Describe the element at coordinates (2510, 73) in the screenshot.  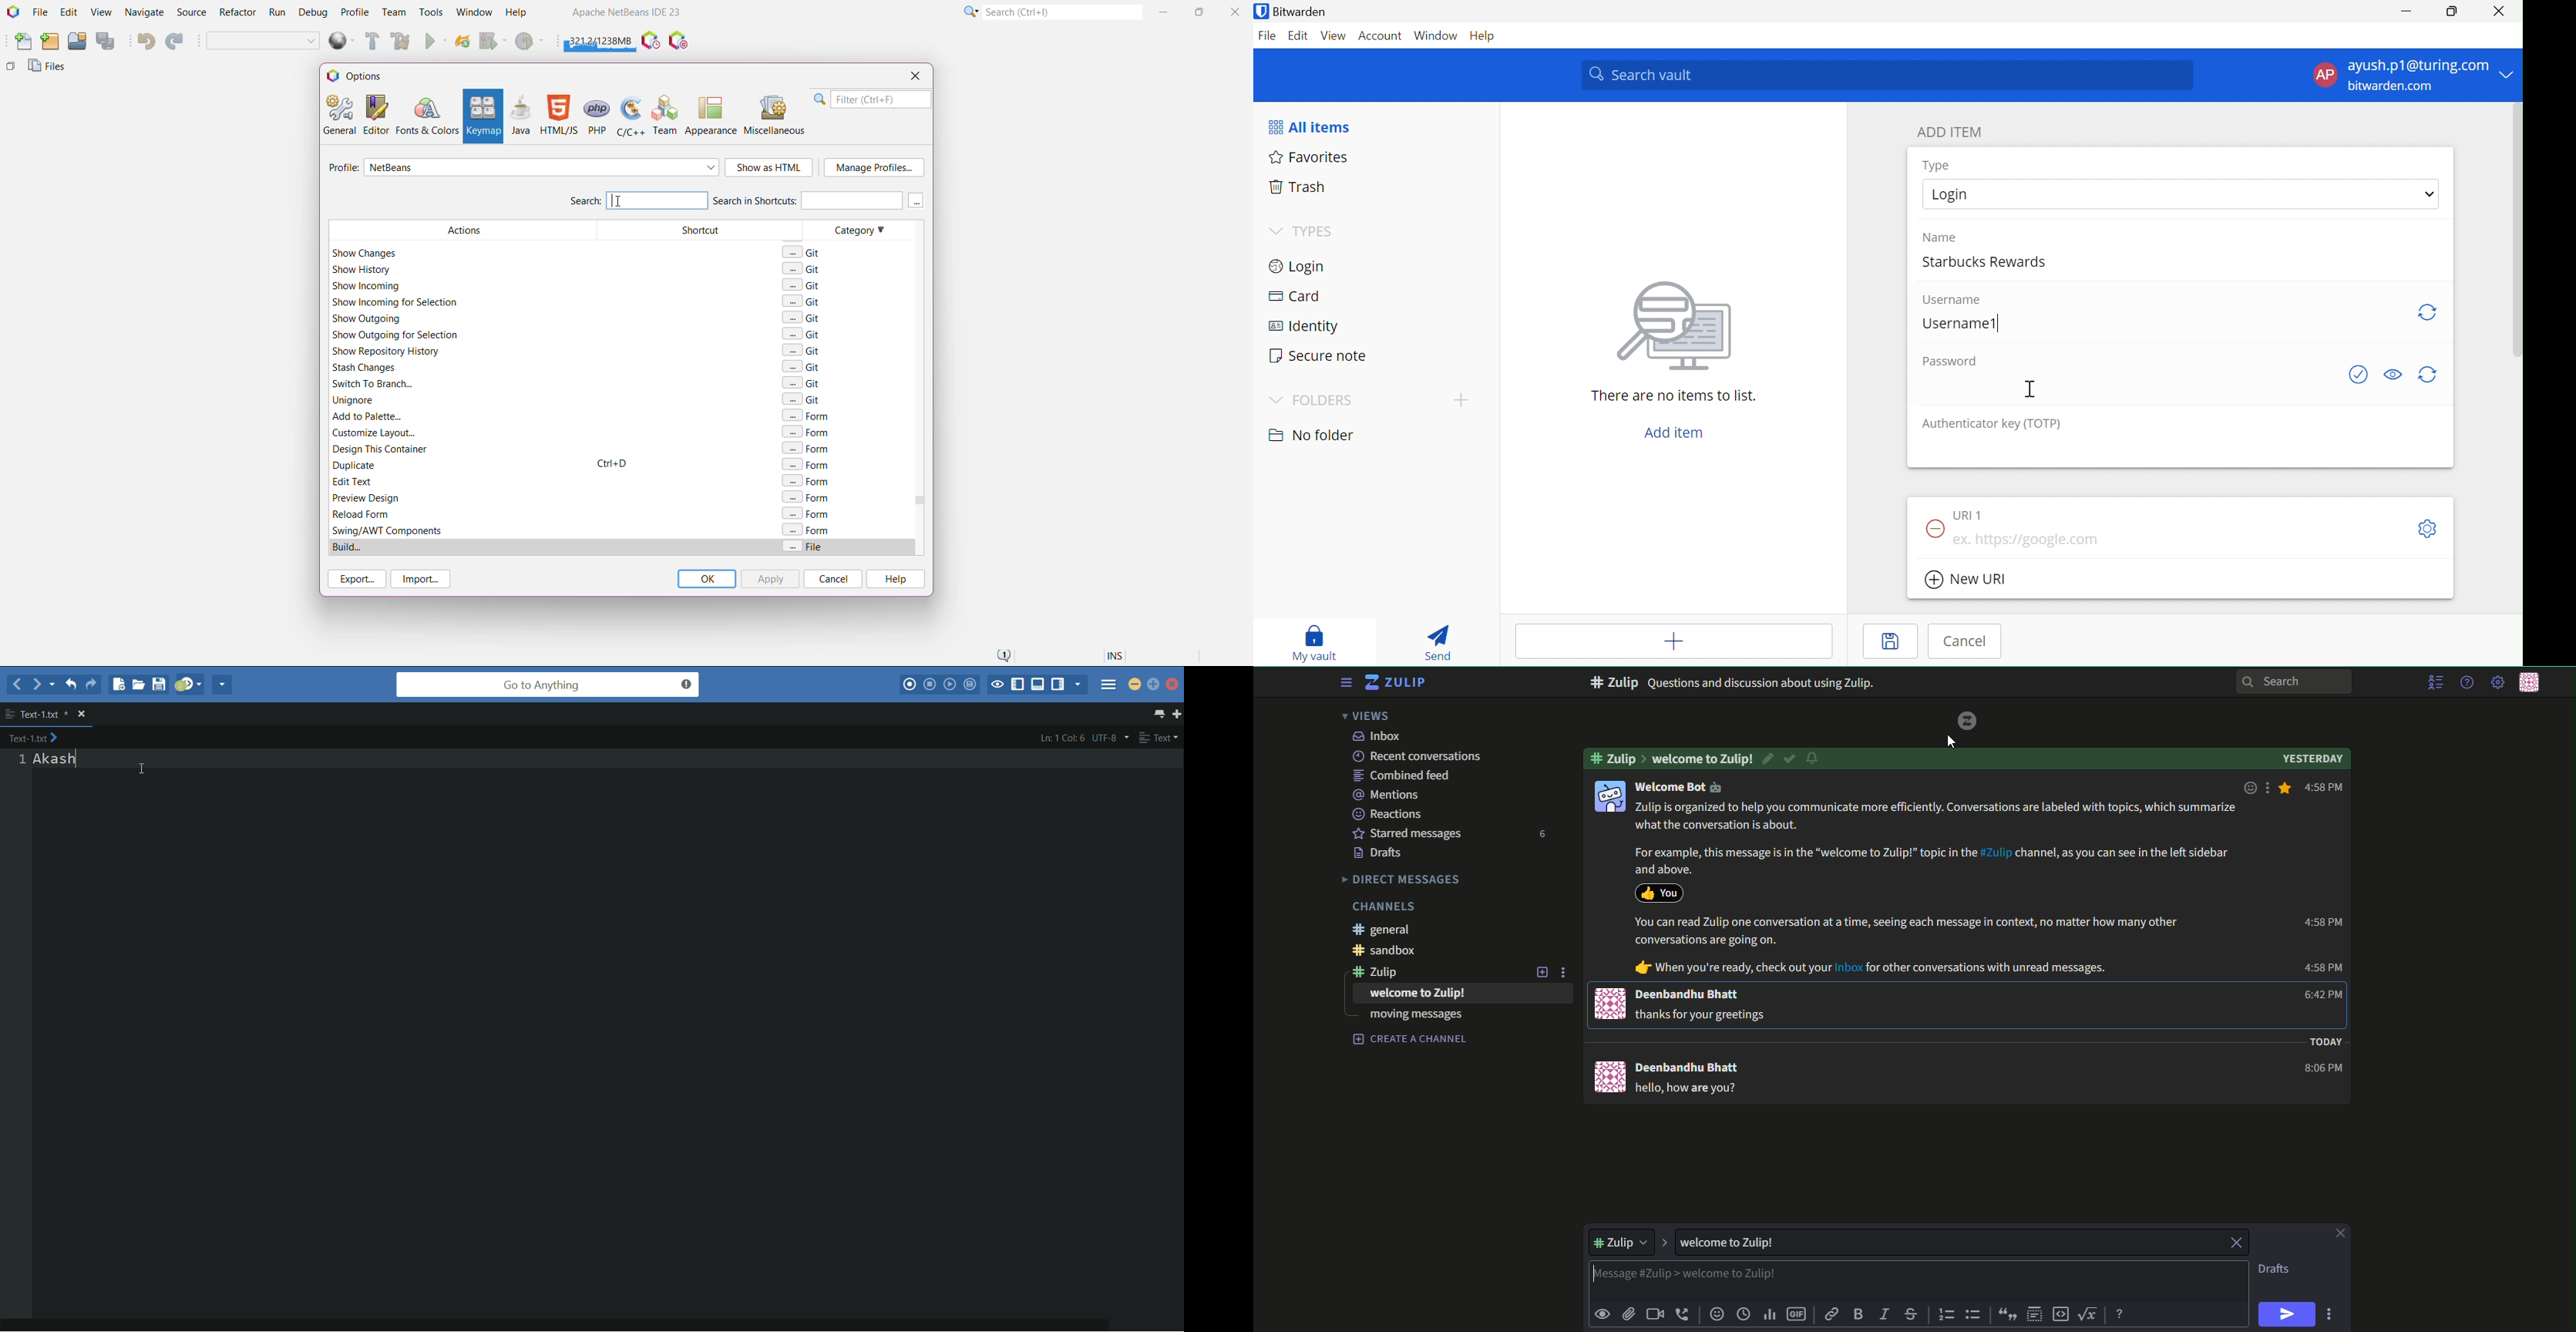
I see `Drop Down` at that location.